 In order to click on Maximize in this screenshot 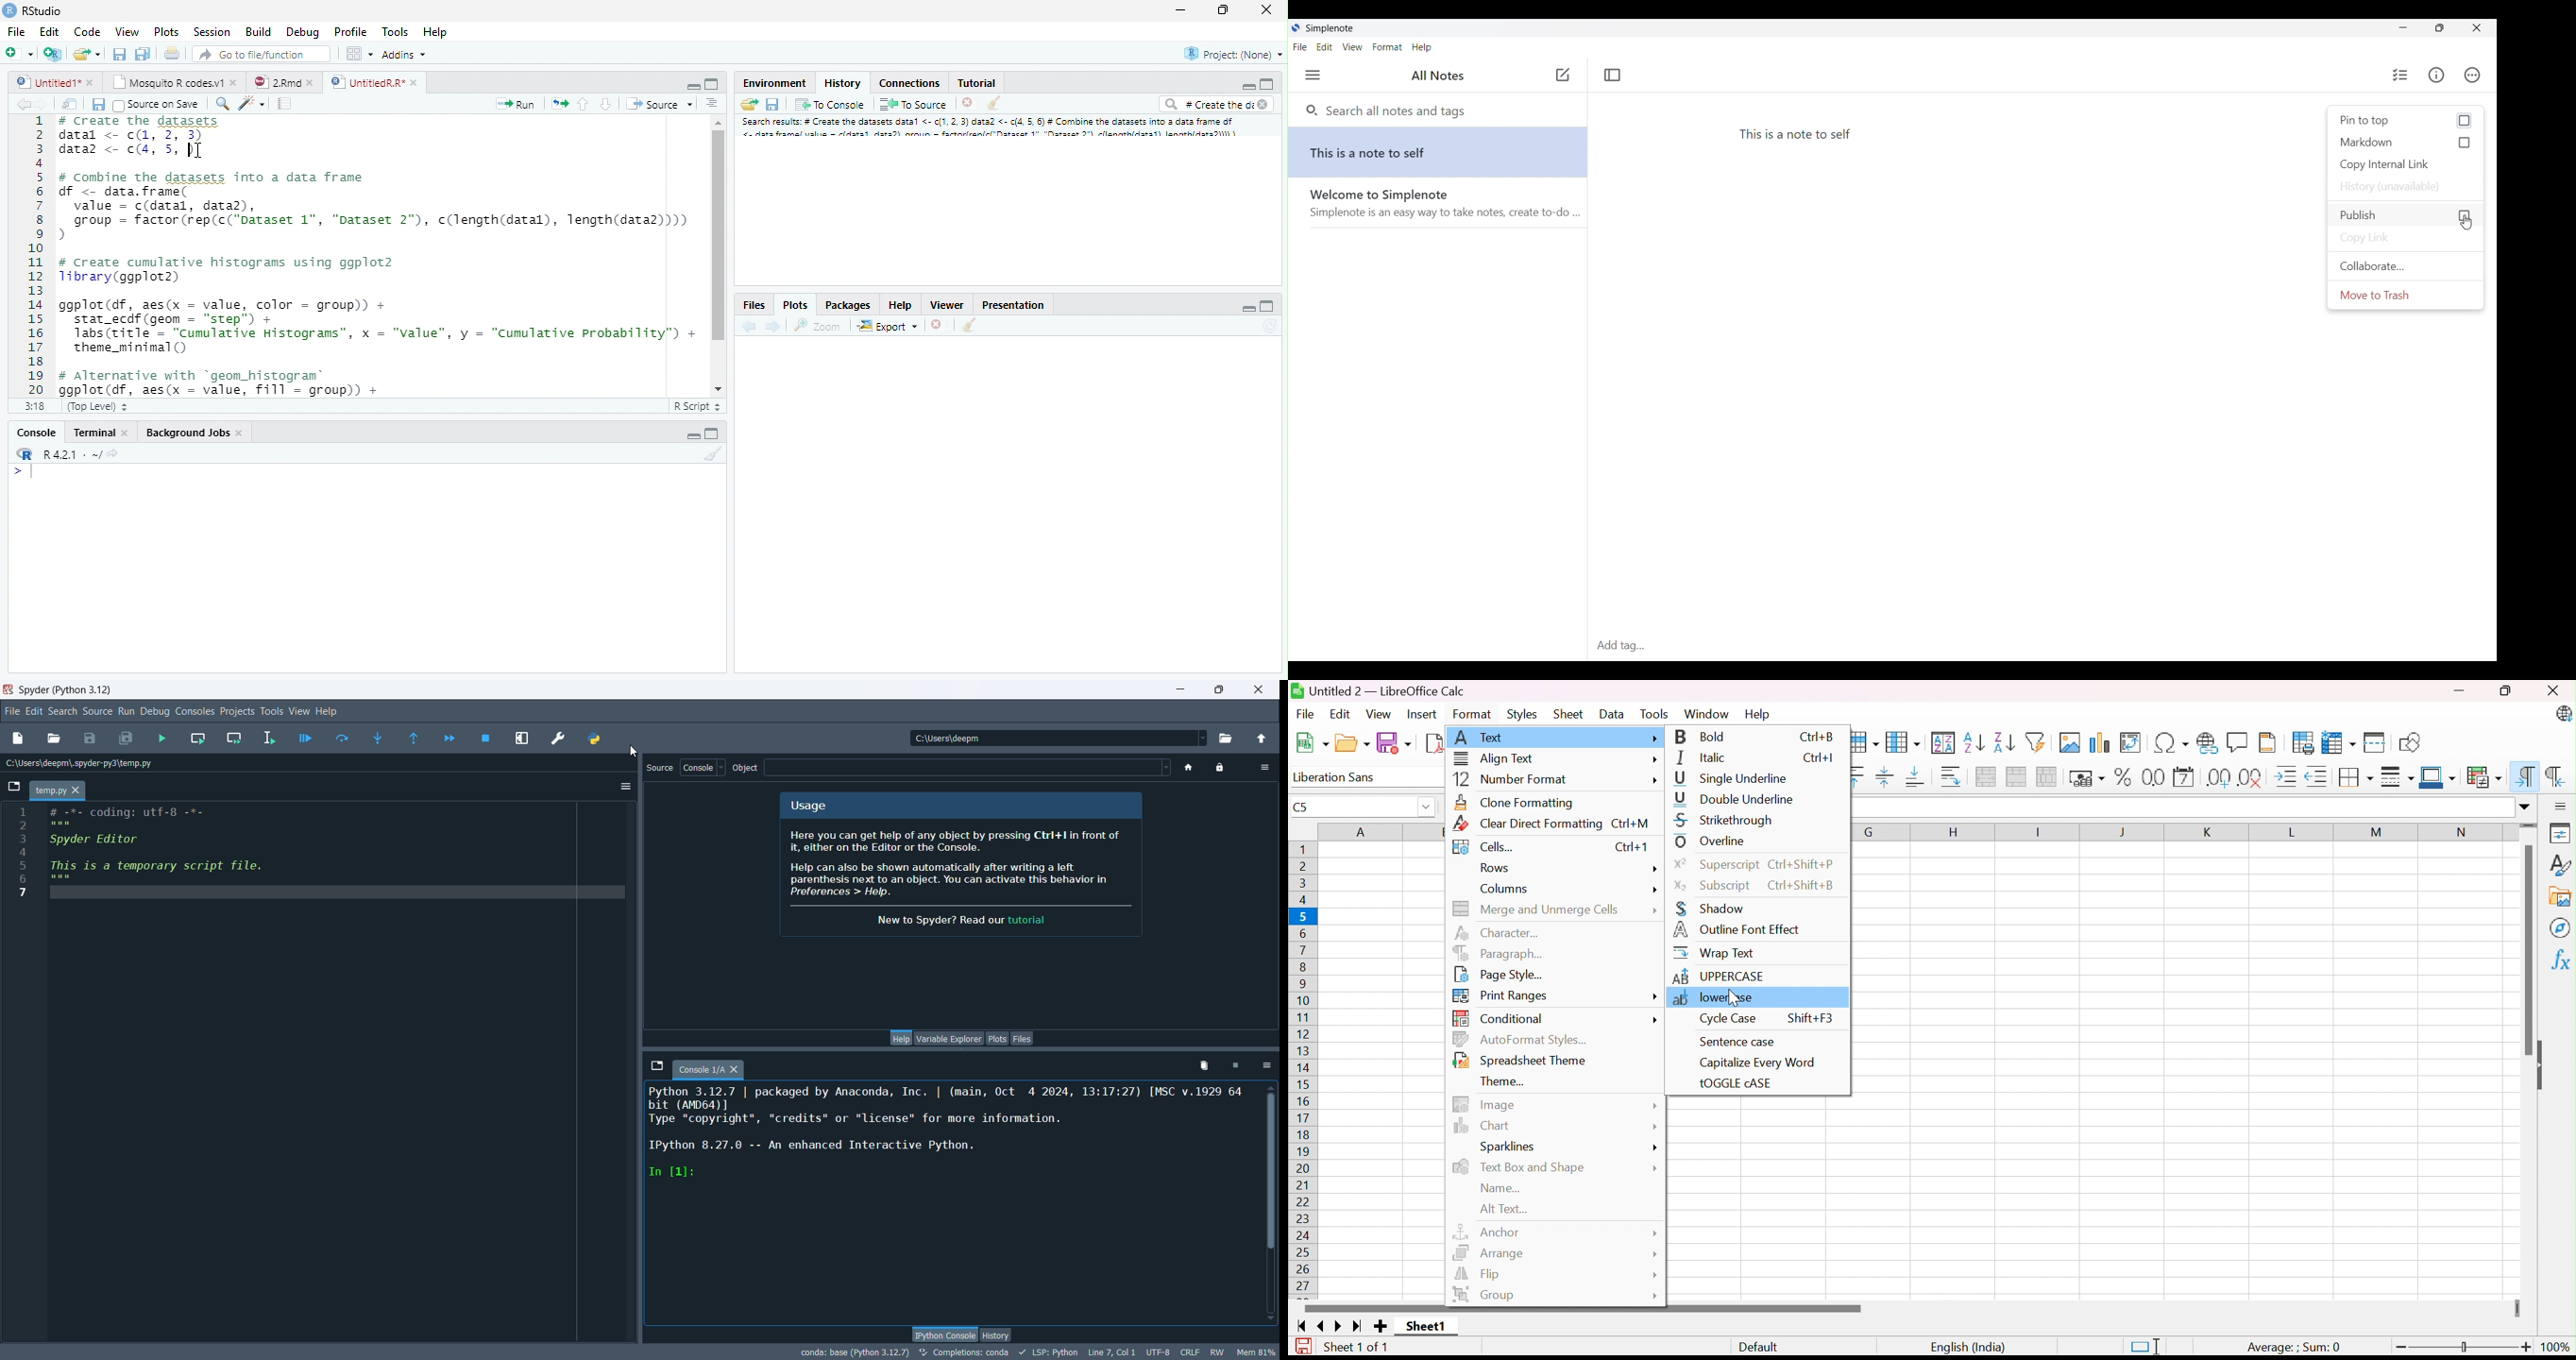, I will do `click(715, 434)`.